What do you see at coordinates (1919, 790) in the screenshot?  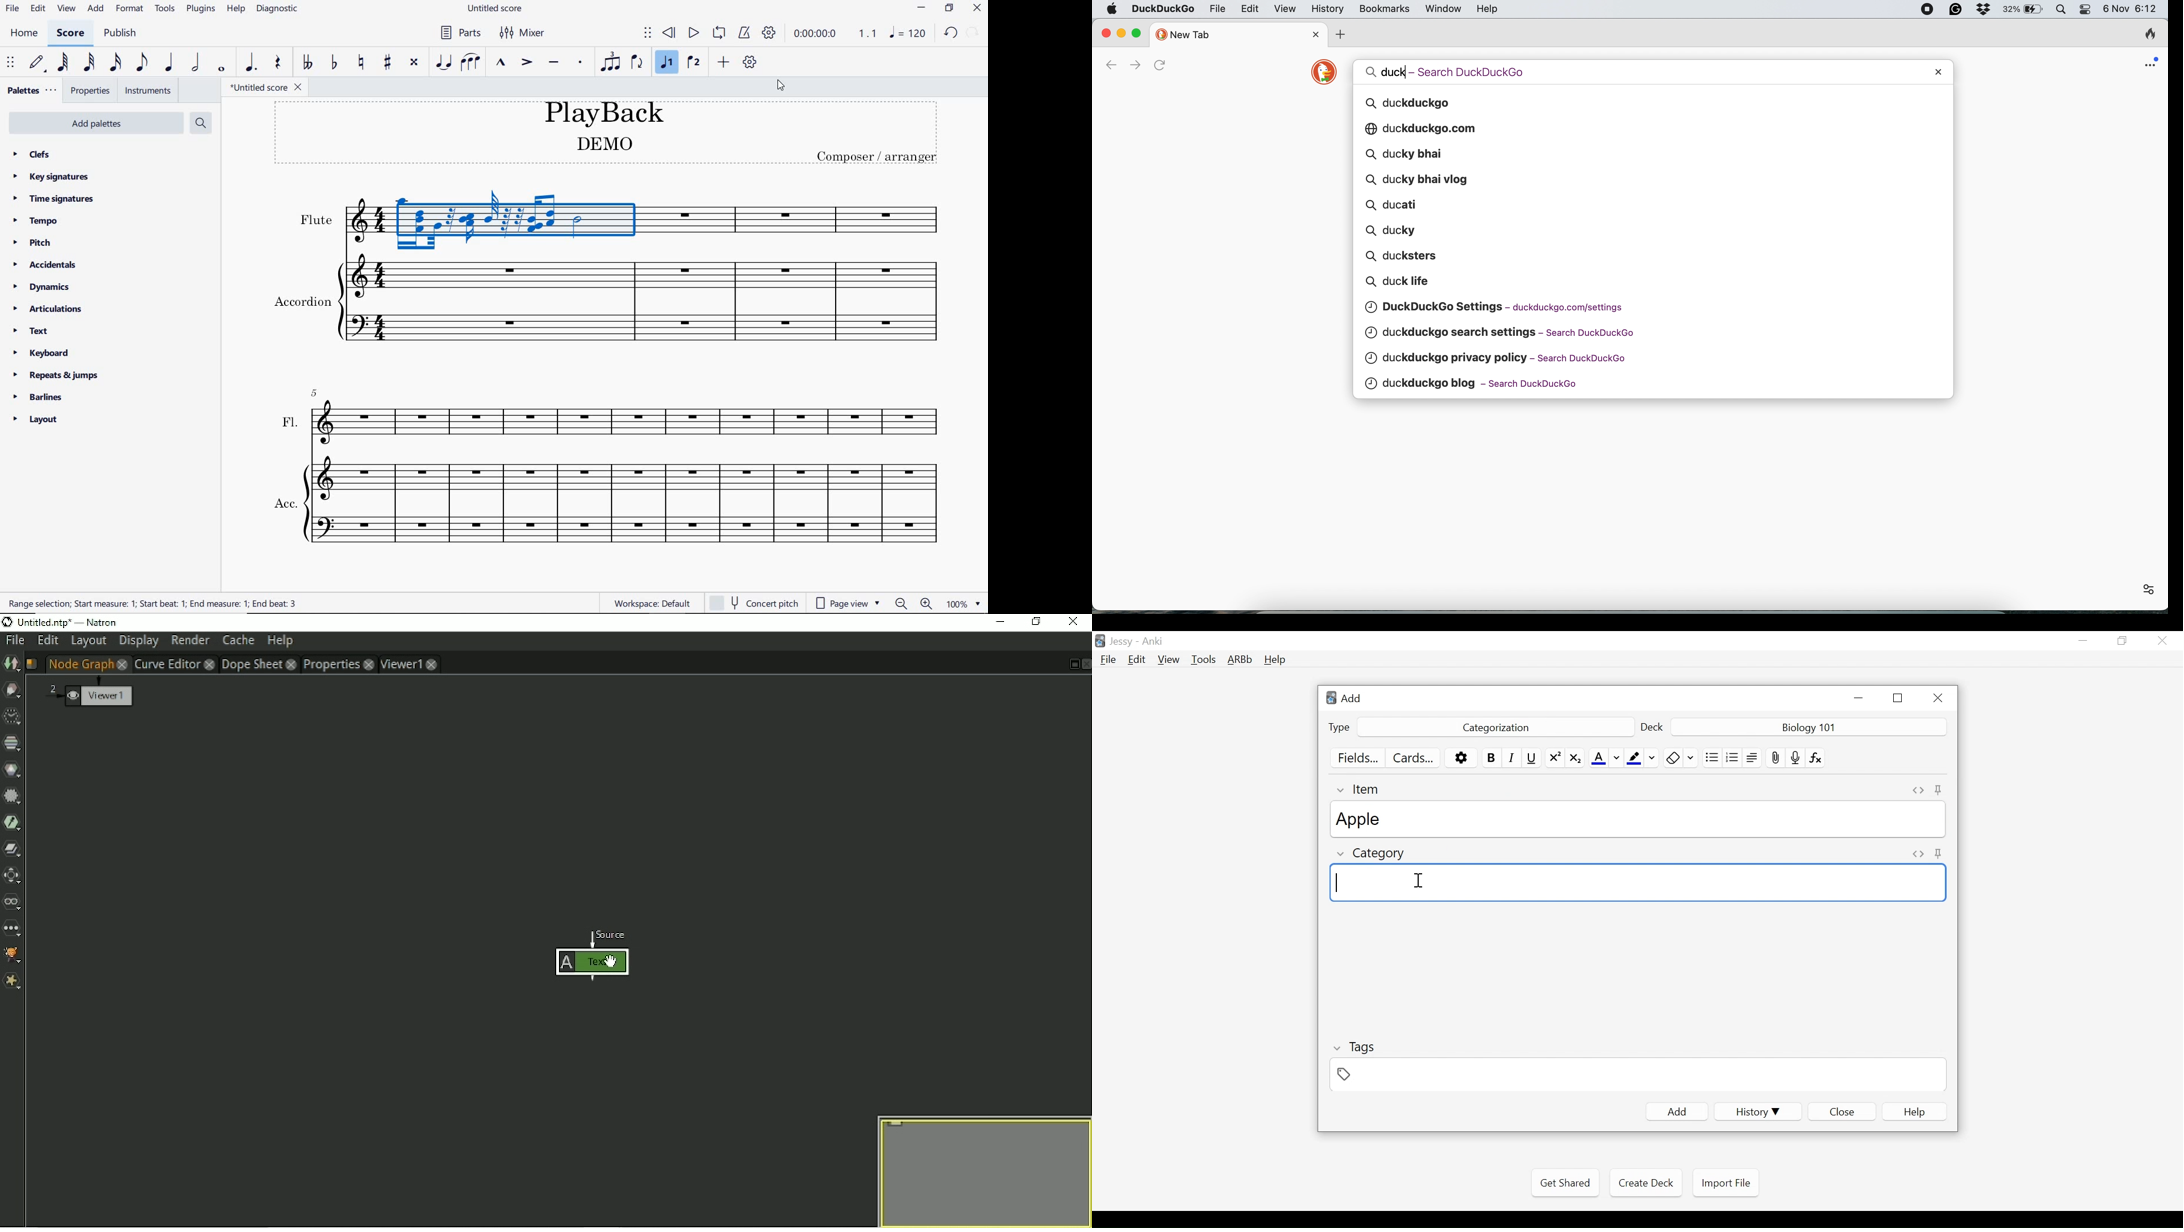 I see `Toggle HTML Editor` at bounding box center [1919, 790].